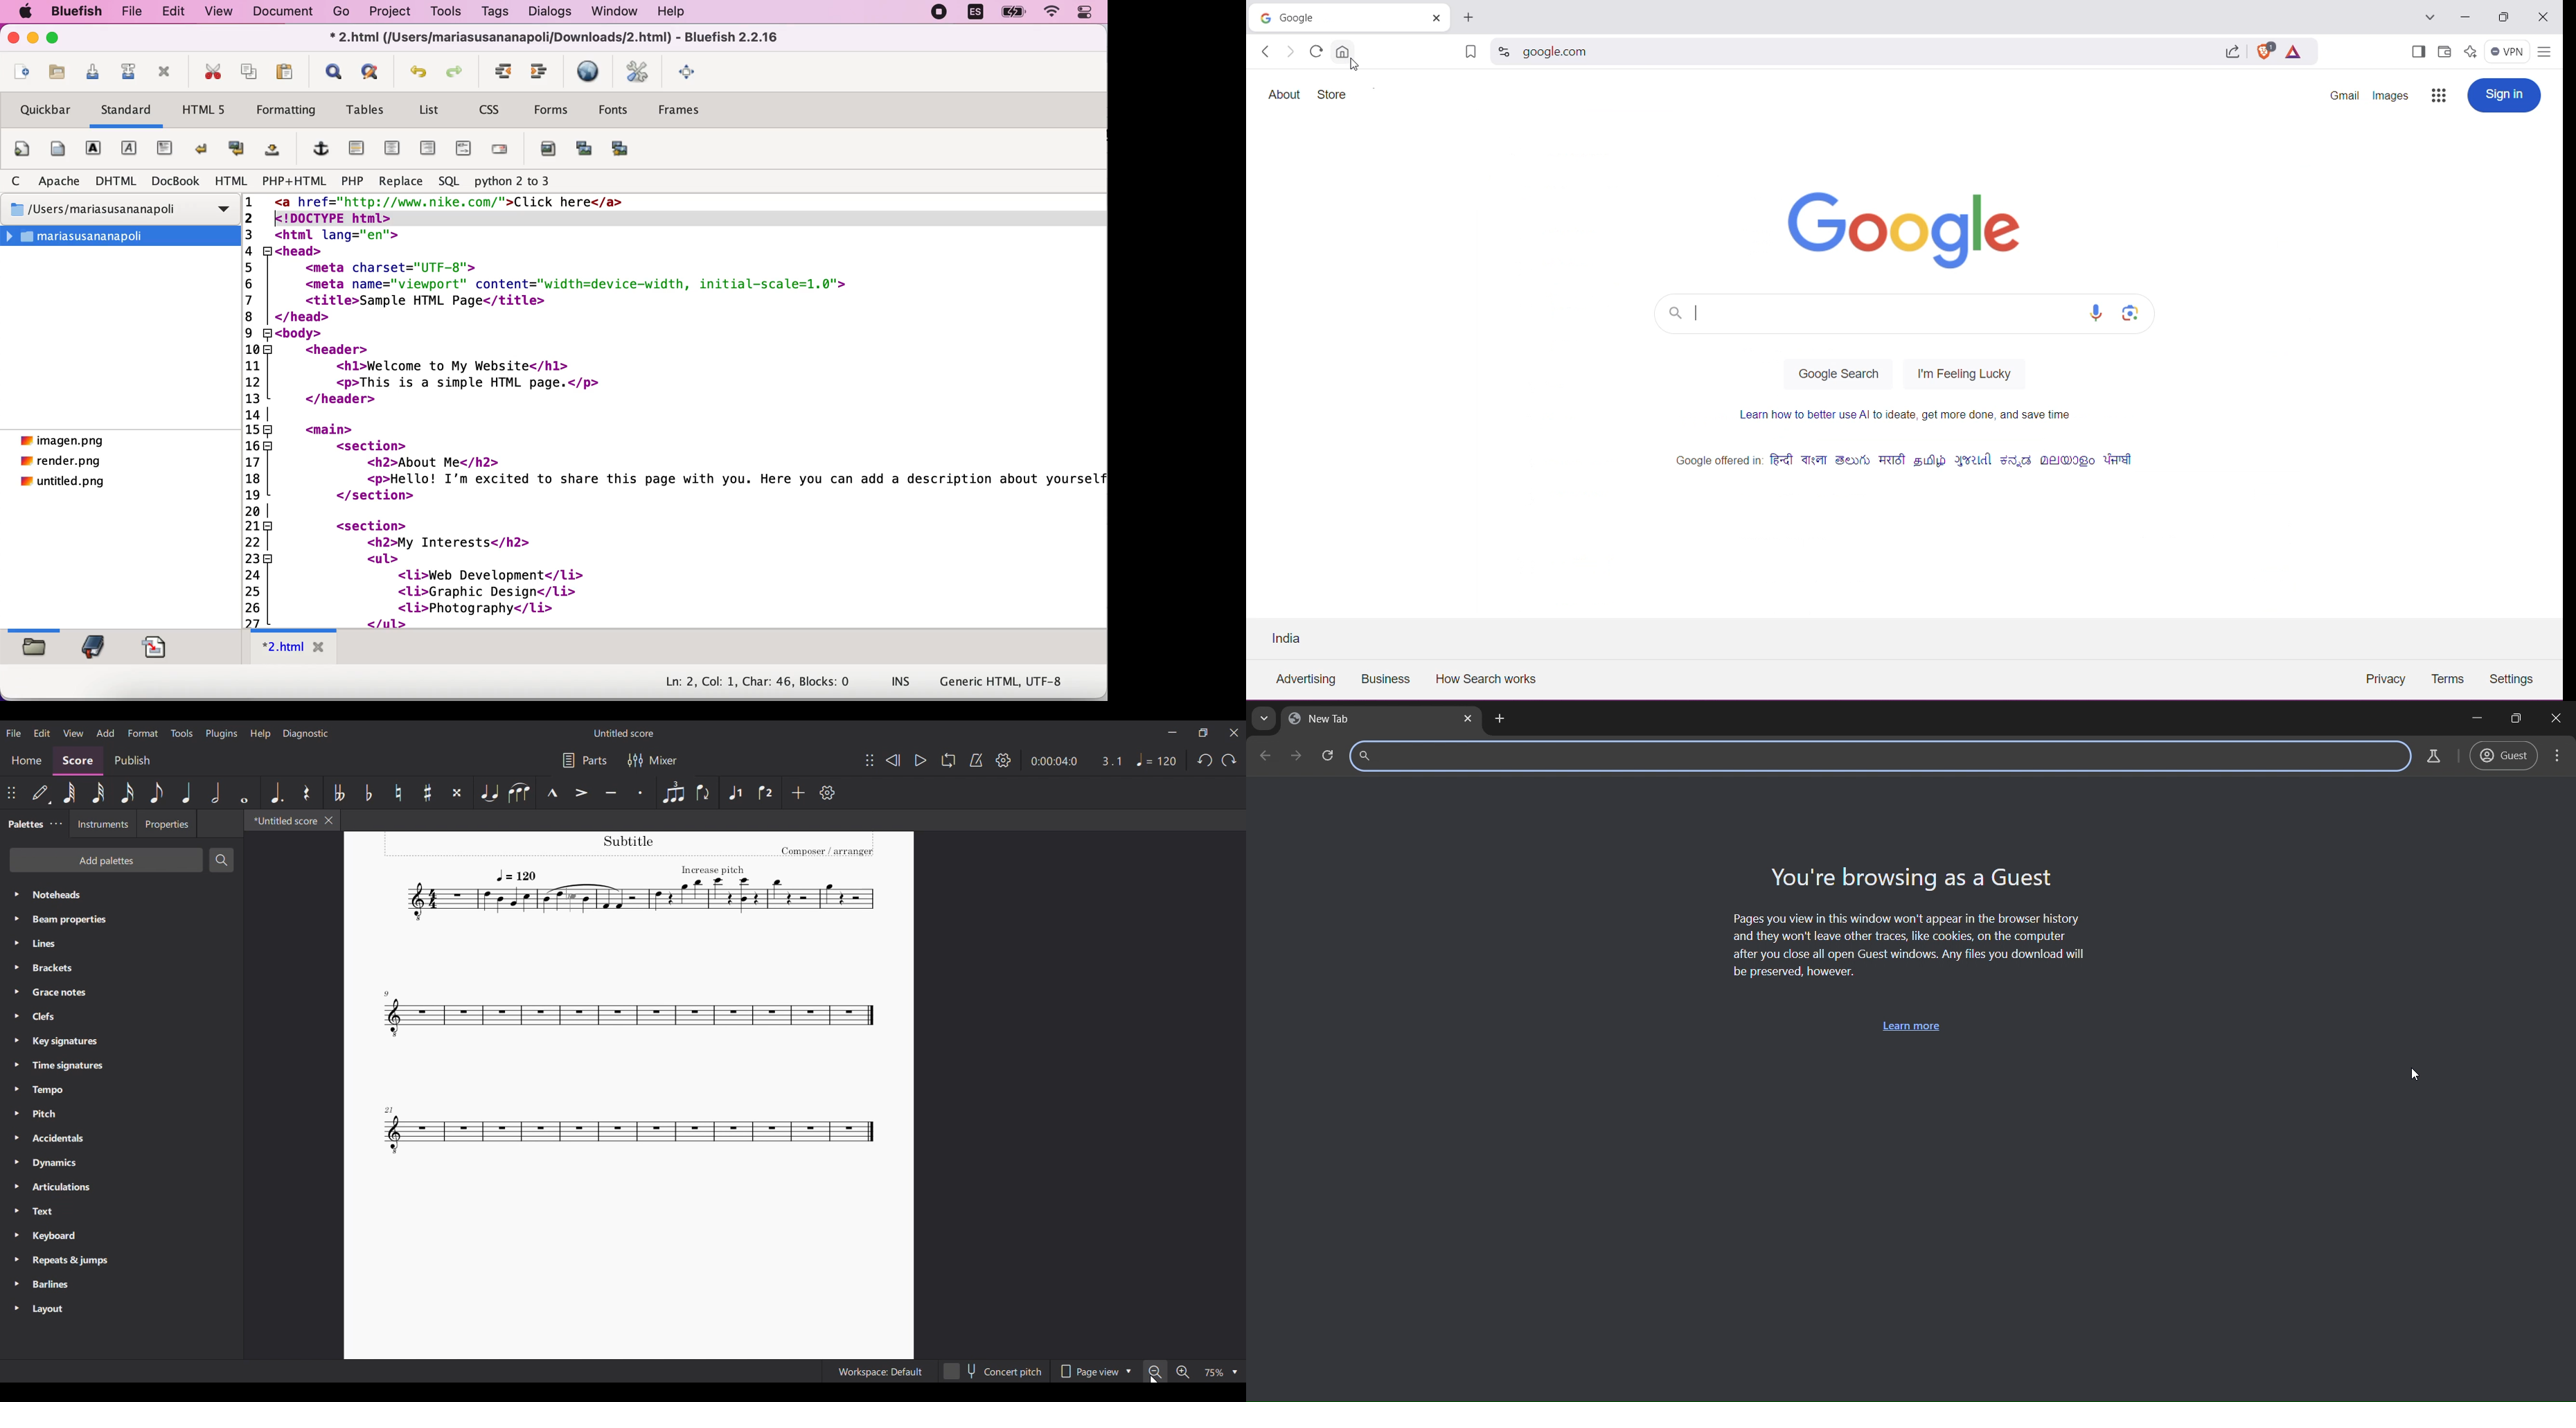 This screenshot has height=1428, width=2576. I want to click on Add menu, so click(105, 733).